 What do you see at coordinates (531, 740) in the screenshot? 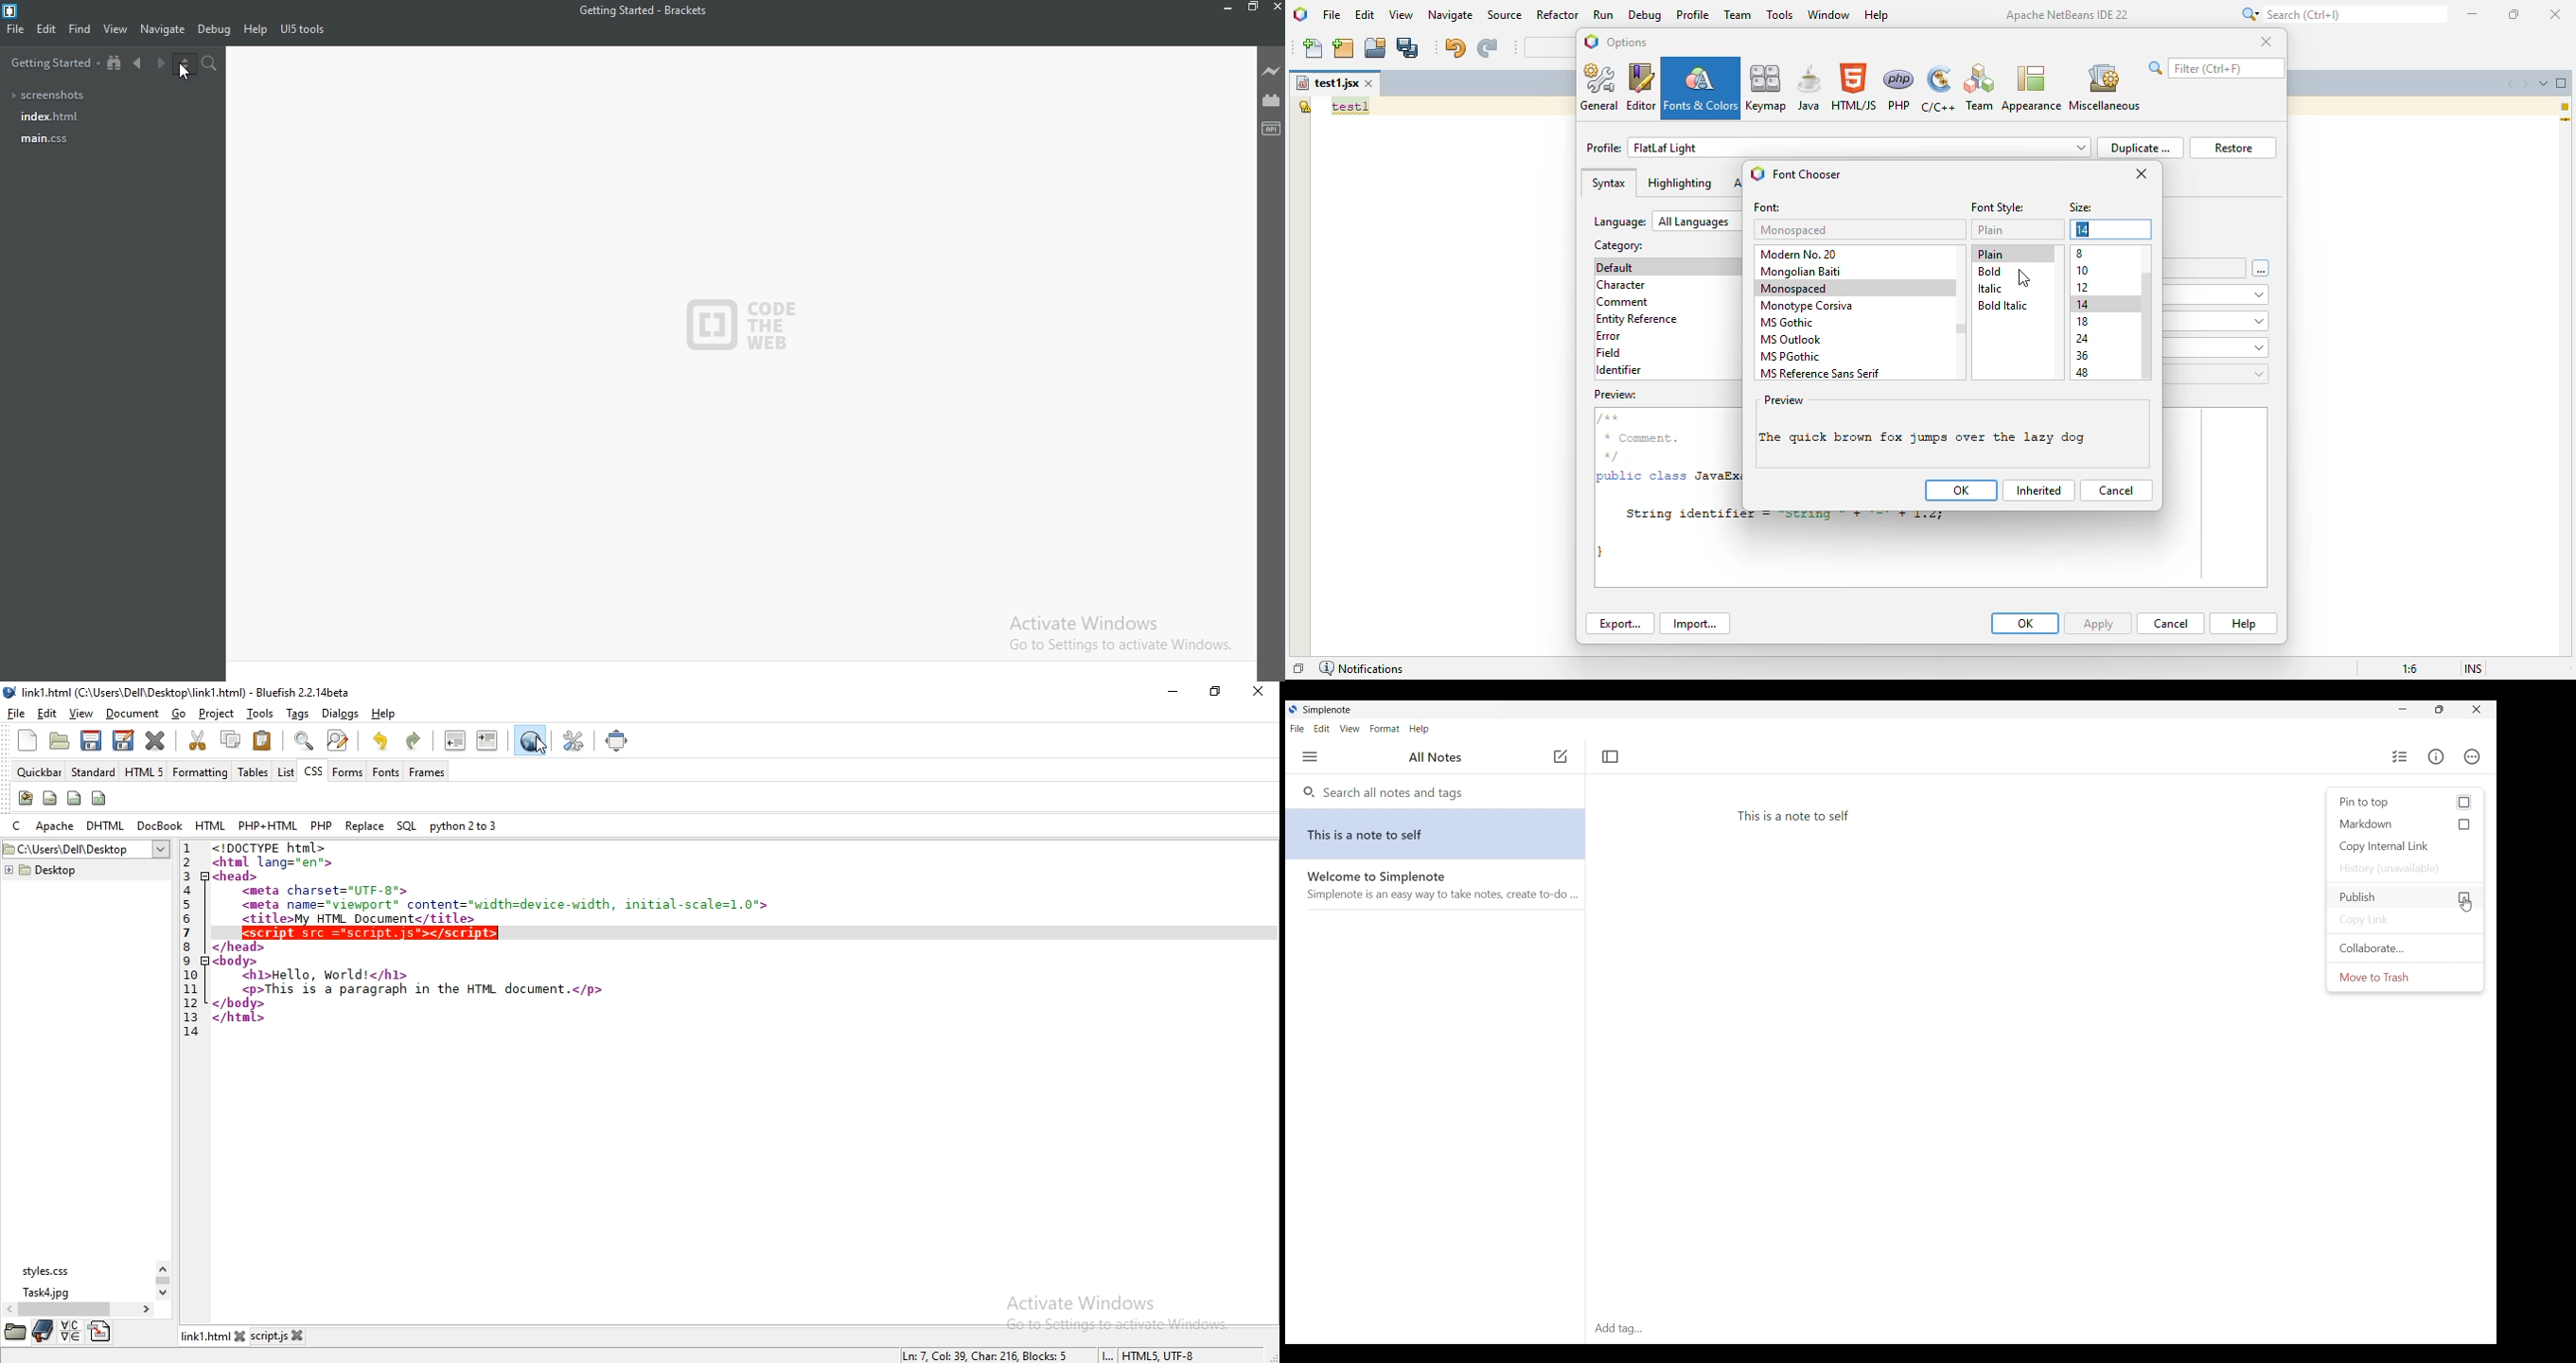
I see `preview in browser` at bounding box center [531, 740].